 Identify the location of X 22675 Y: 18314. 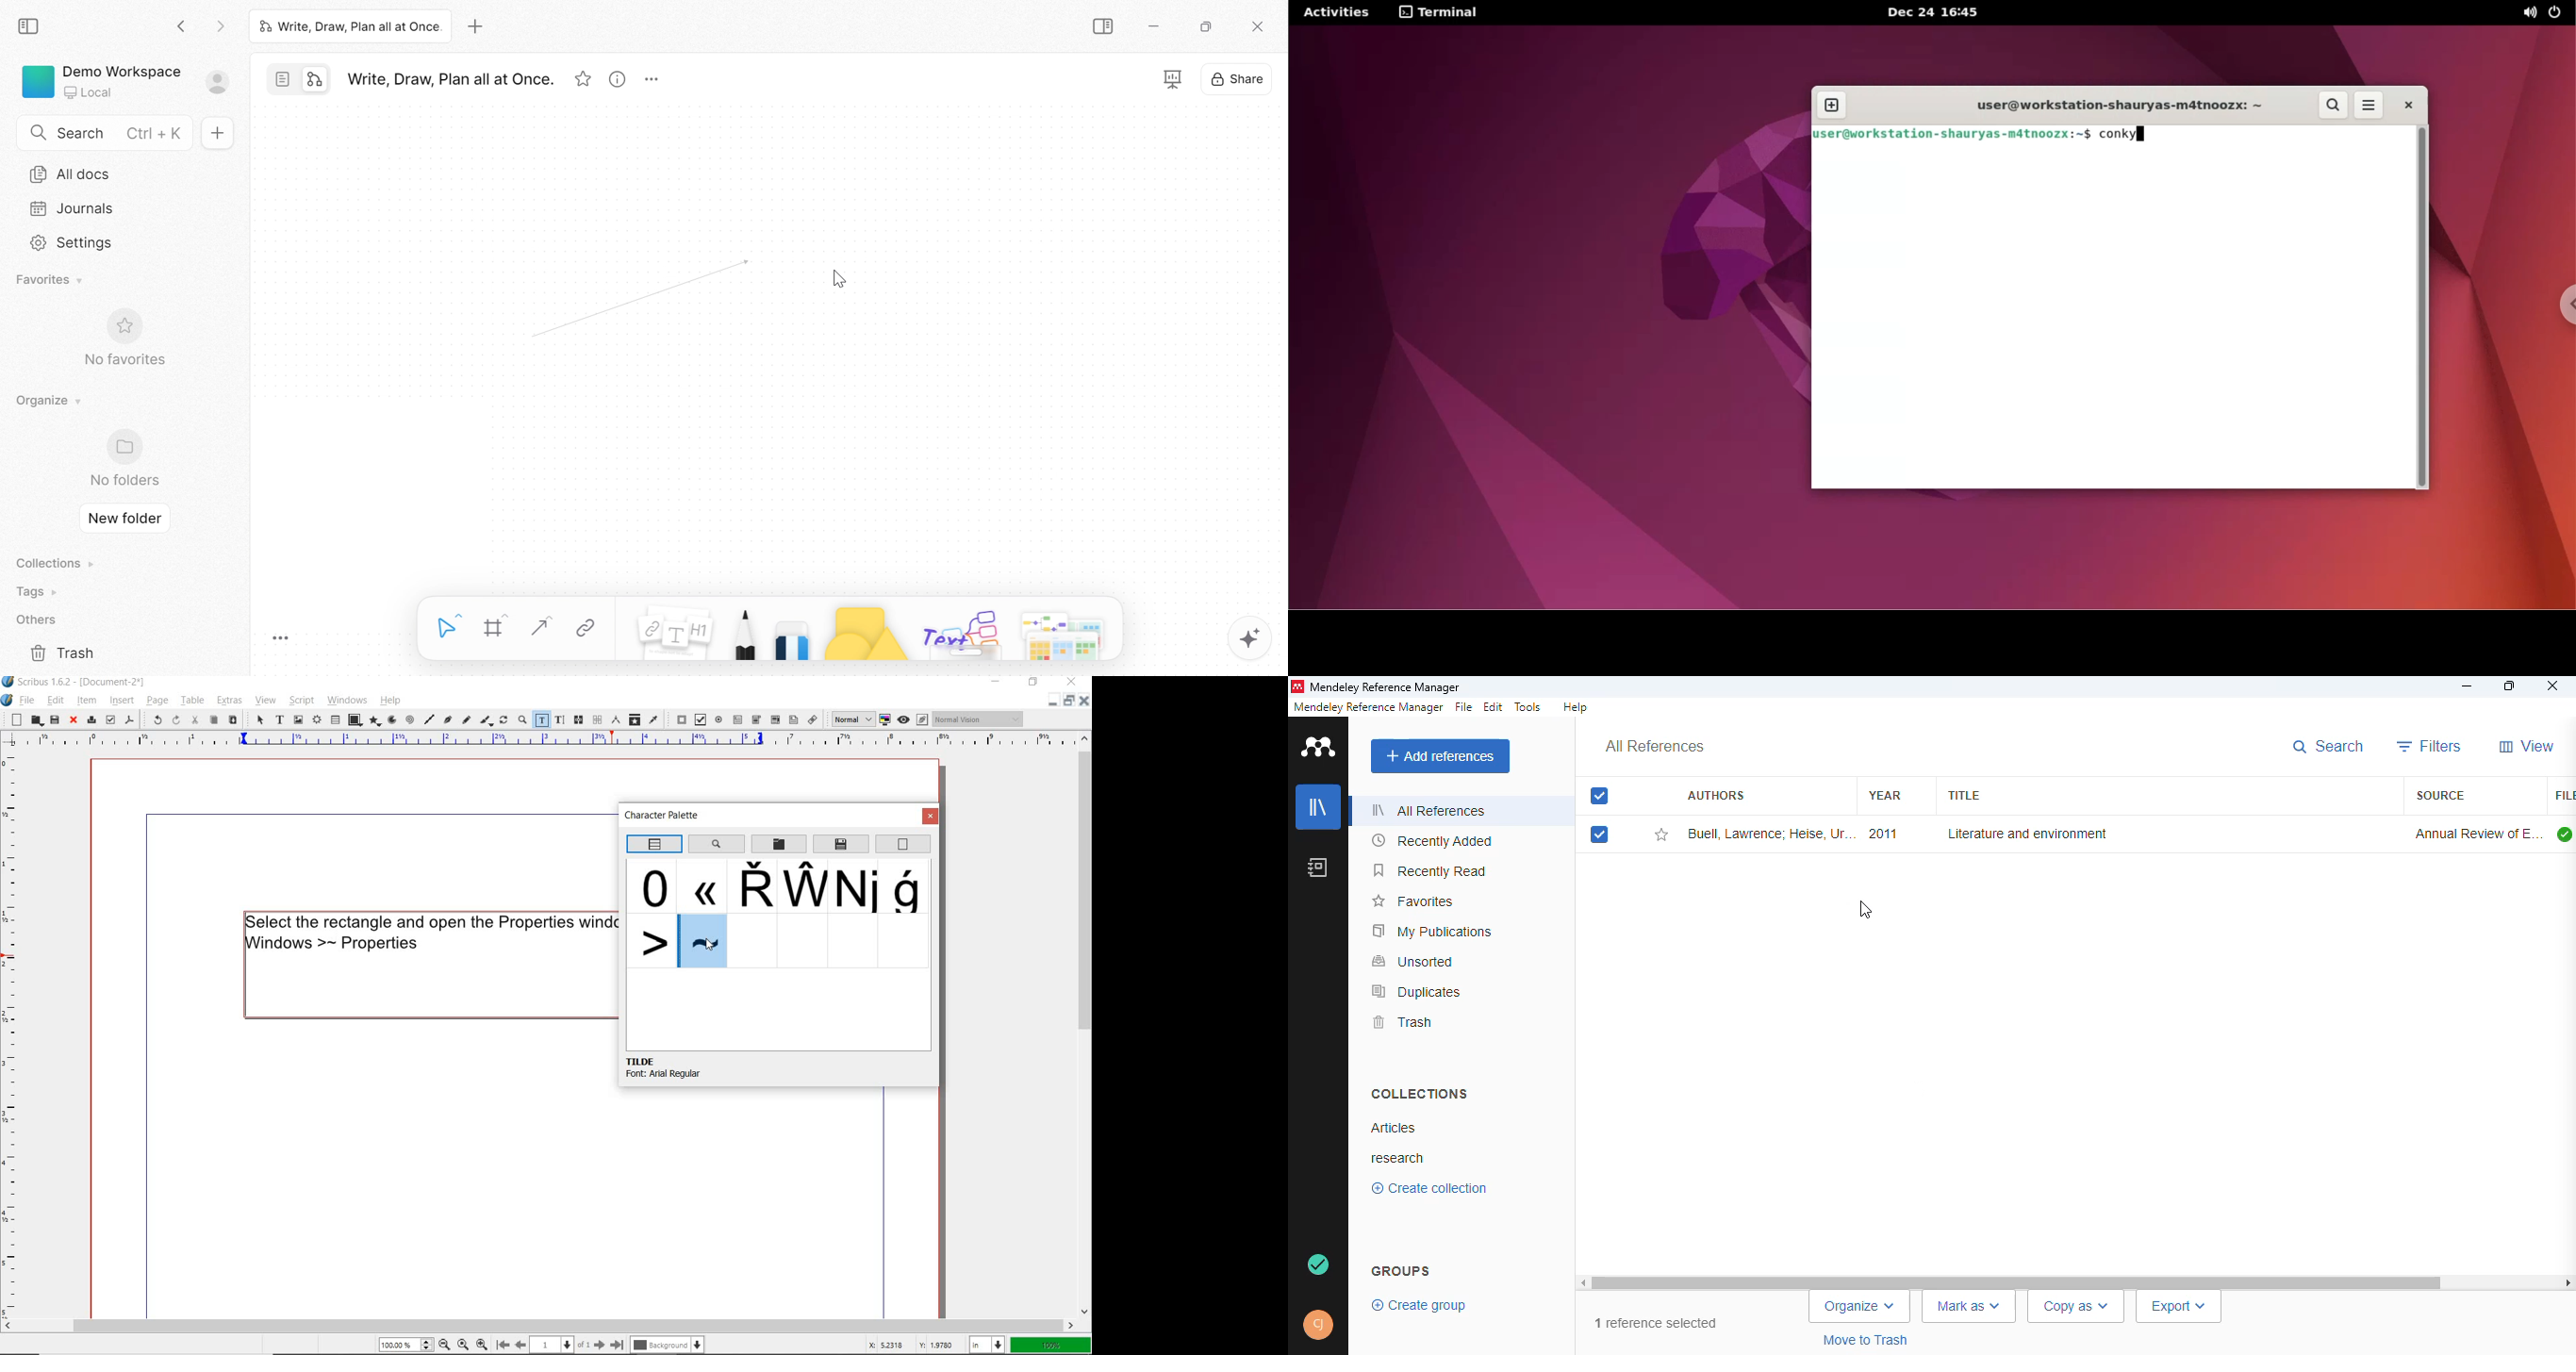
(911, 1343).